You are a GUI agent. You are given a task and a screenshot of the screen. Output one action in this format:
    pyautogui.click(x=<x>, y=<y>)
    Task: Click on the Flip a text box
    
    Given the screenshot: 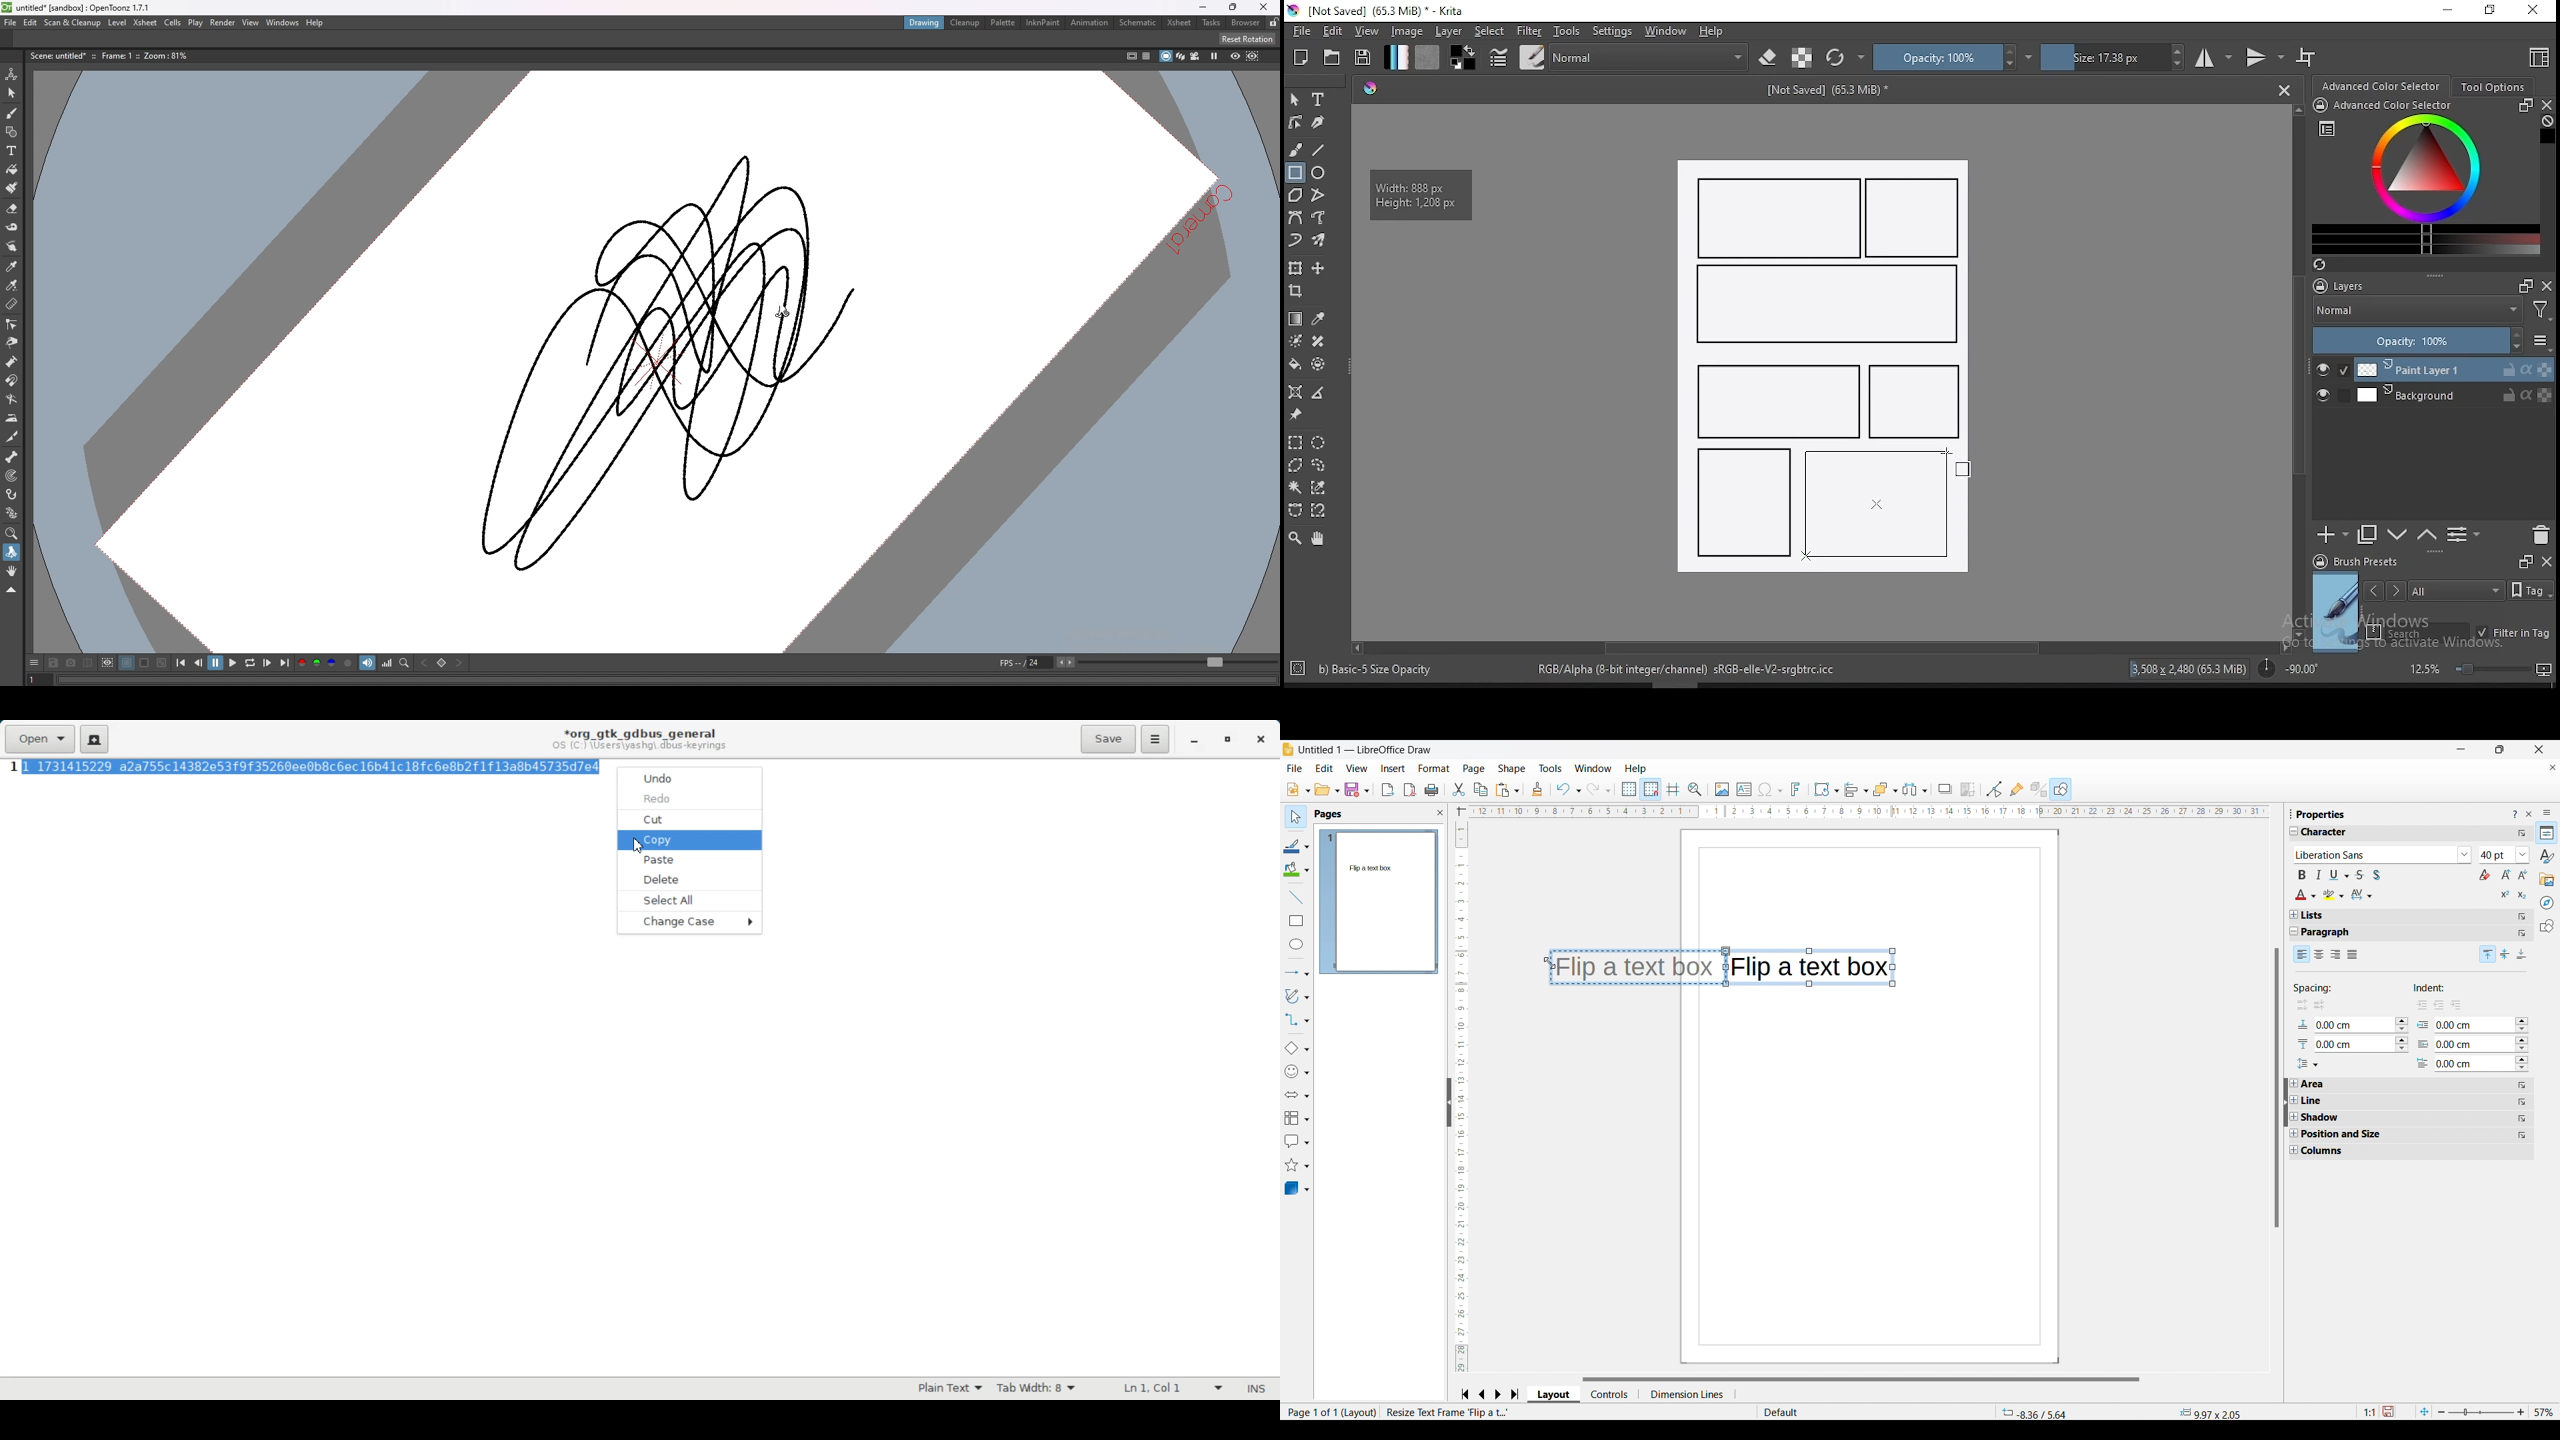 What is the action you would take?
    pyautogui.click(x=1813, y=967)
    